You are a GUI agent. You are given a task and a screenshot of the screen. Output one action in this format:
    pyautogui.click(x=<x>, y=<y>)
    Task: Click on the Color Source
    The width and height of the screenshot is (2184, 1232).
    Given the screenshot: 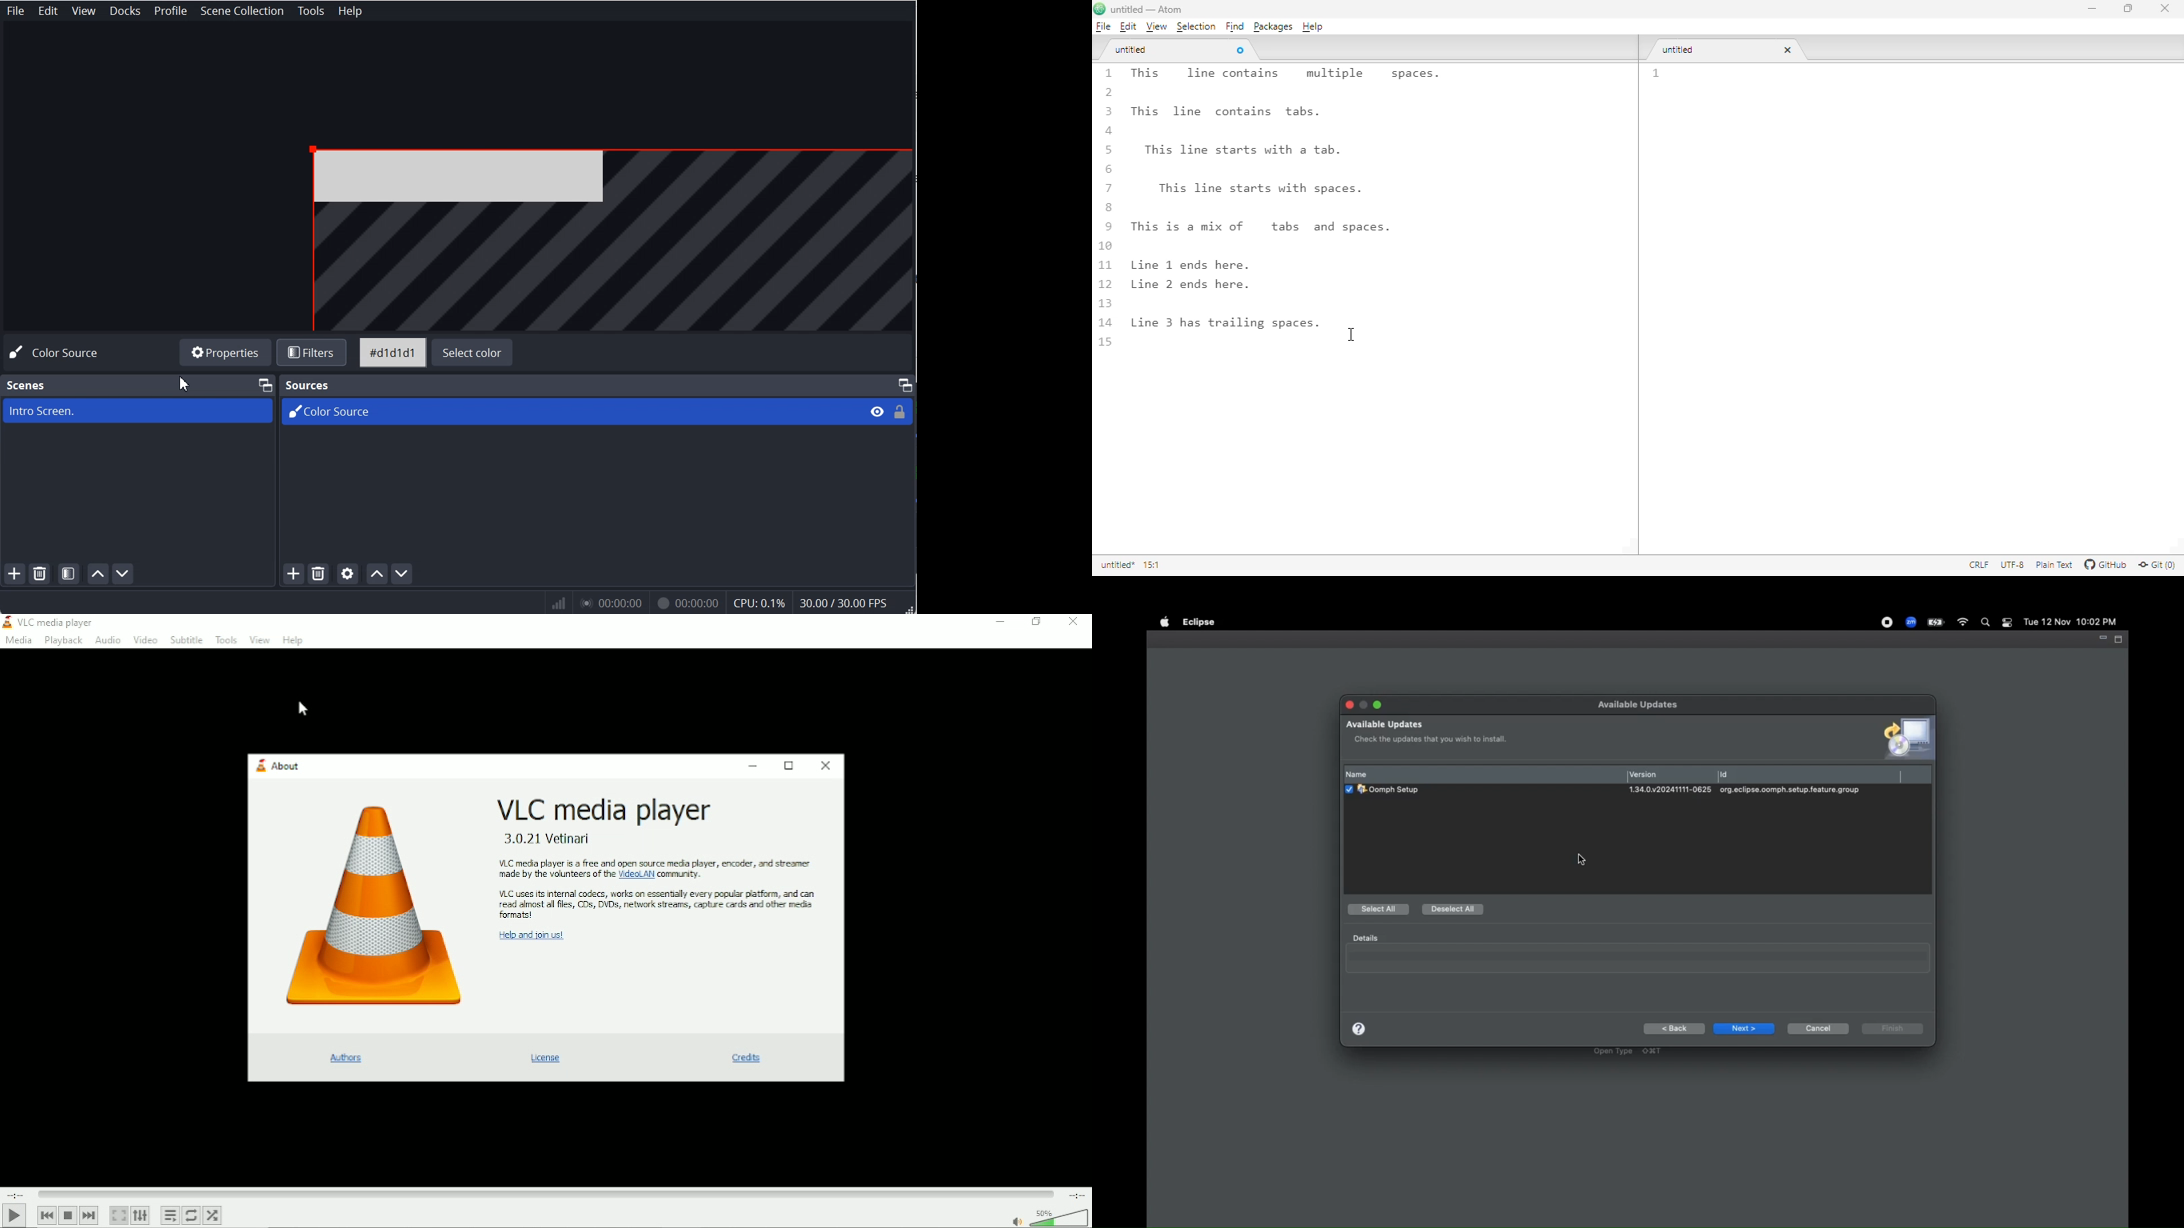 What is the action you would take?
    pyautogui.click(x=58, y=352)
    